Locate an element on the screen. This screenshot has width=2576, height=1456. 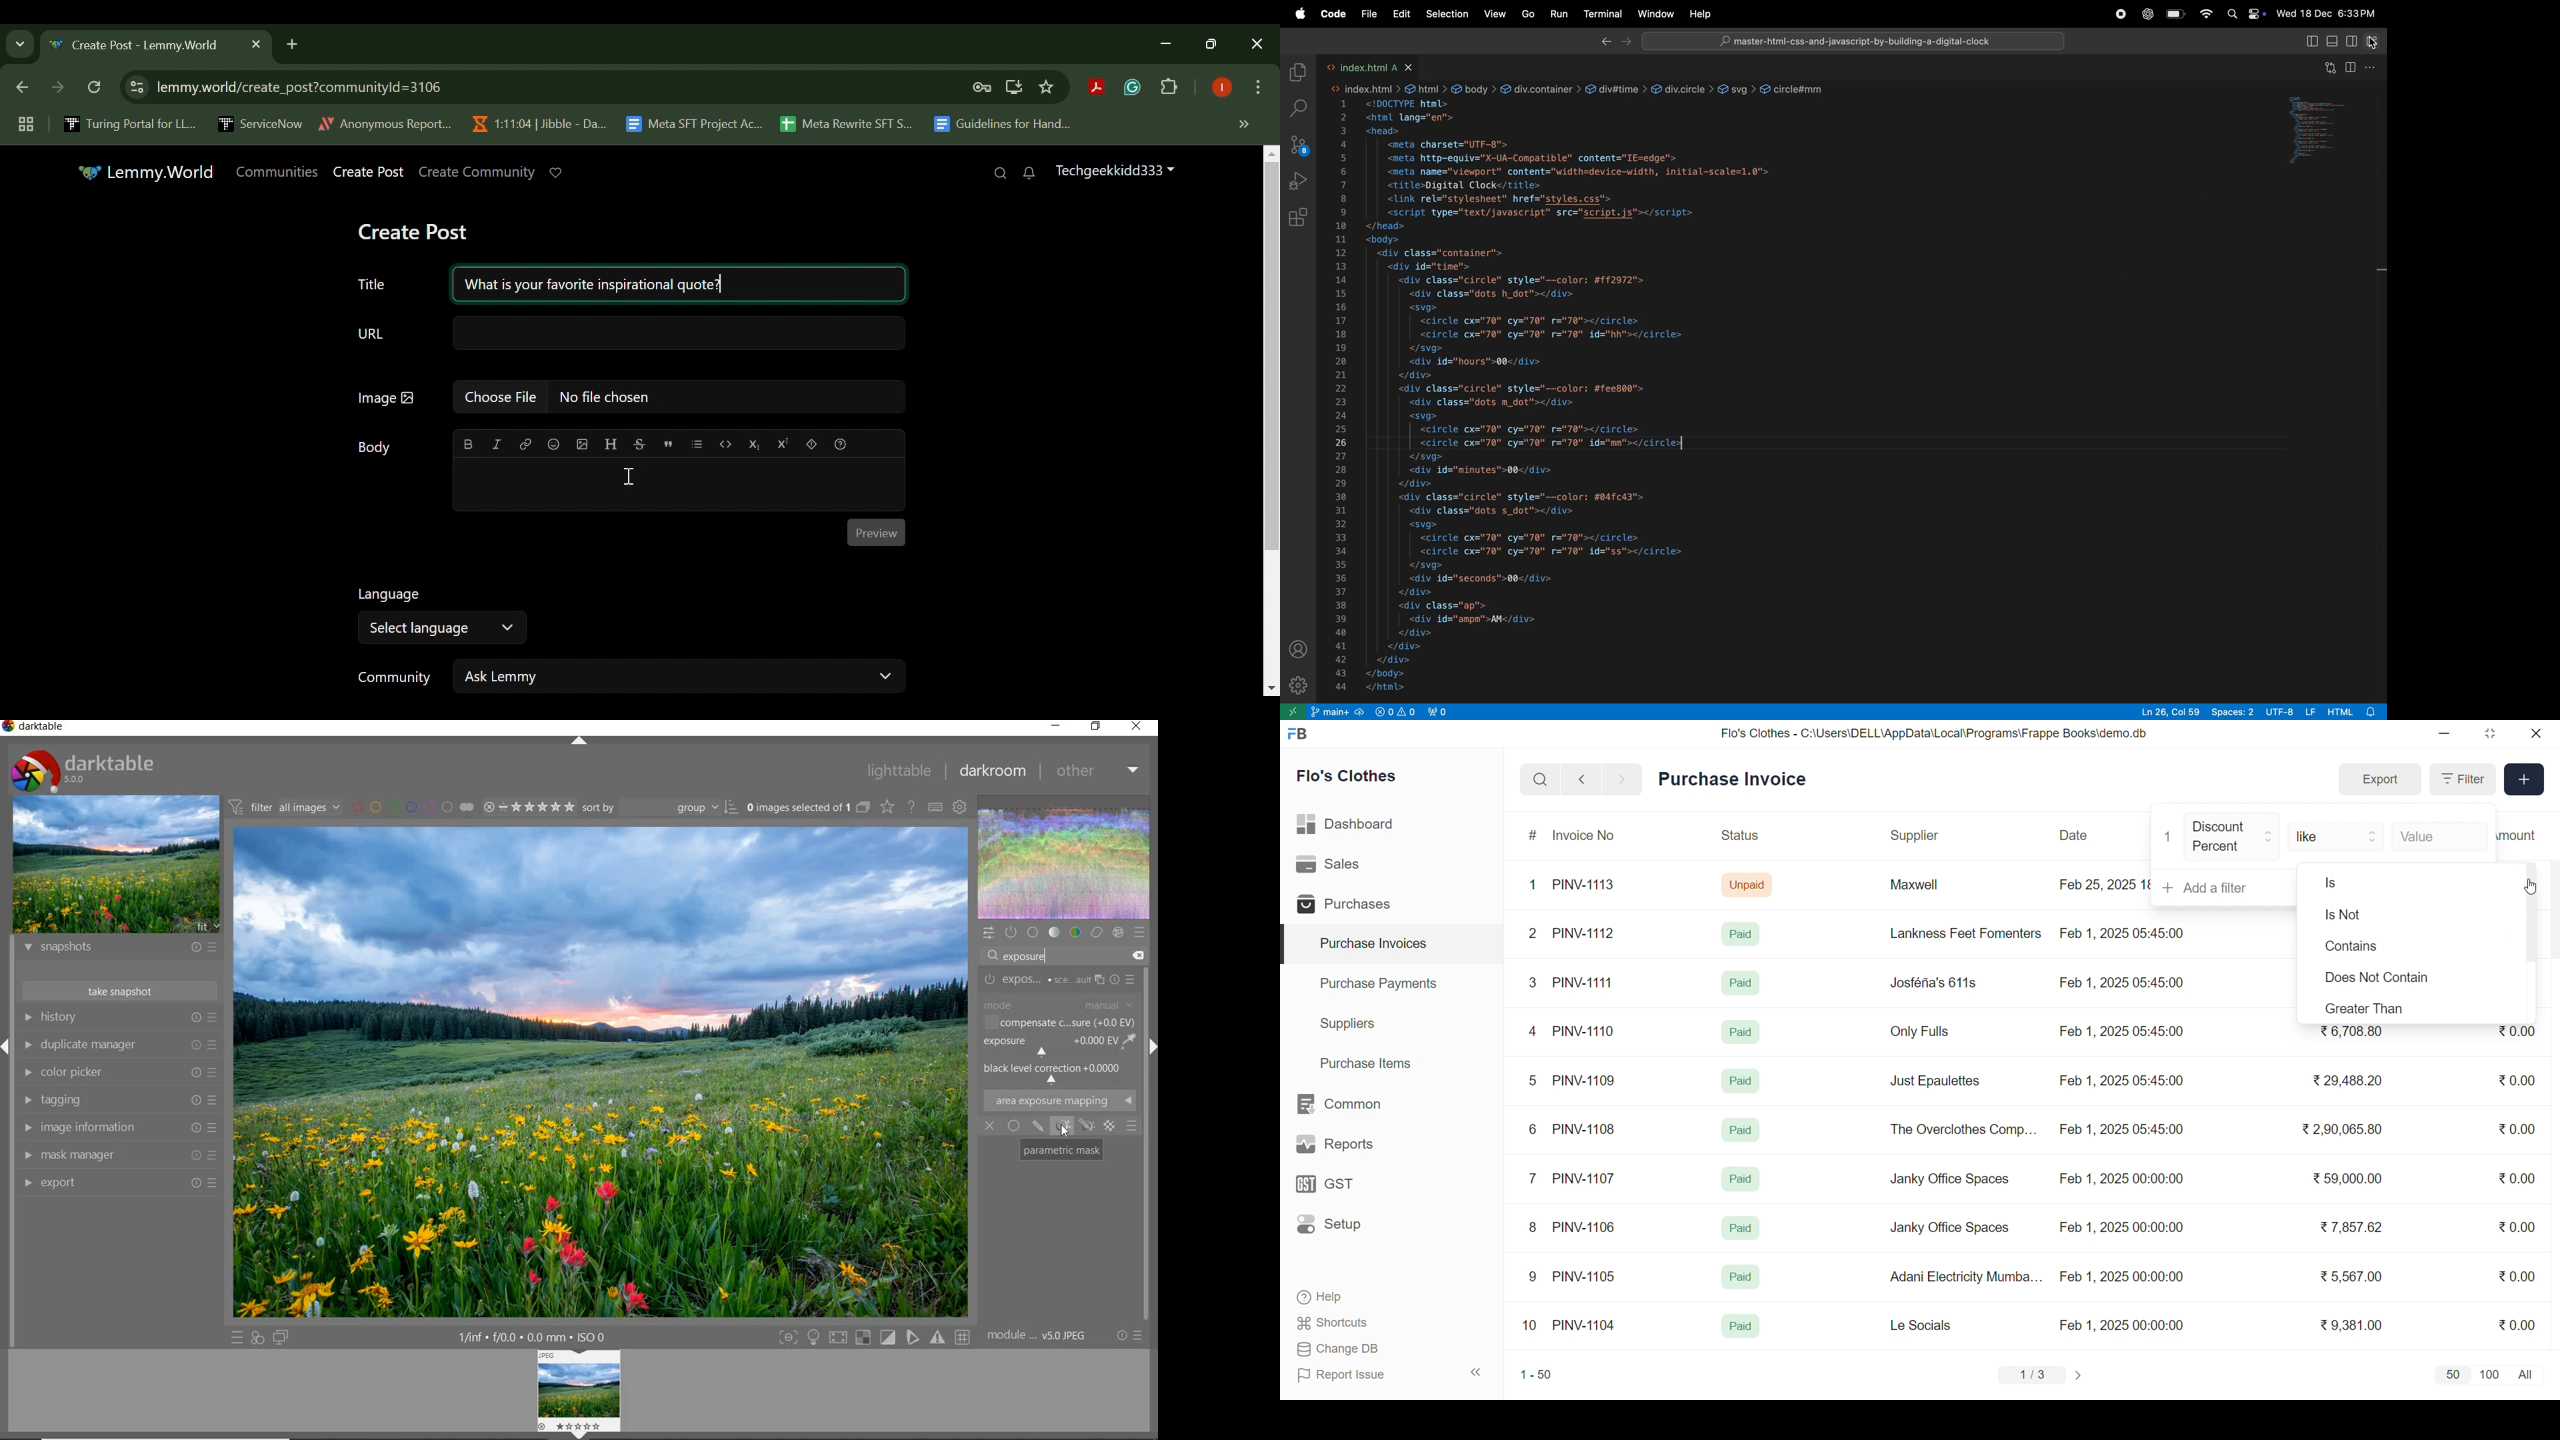
EXPOSURE is located at coordinates (1048, 1046).